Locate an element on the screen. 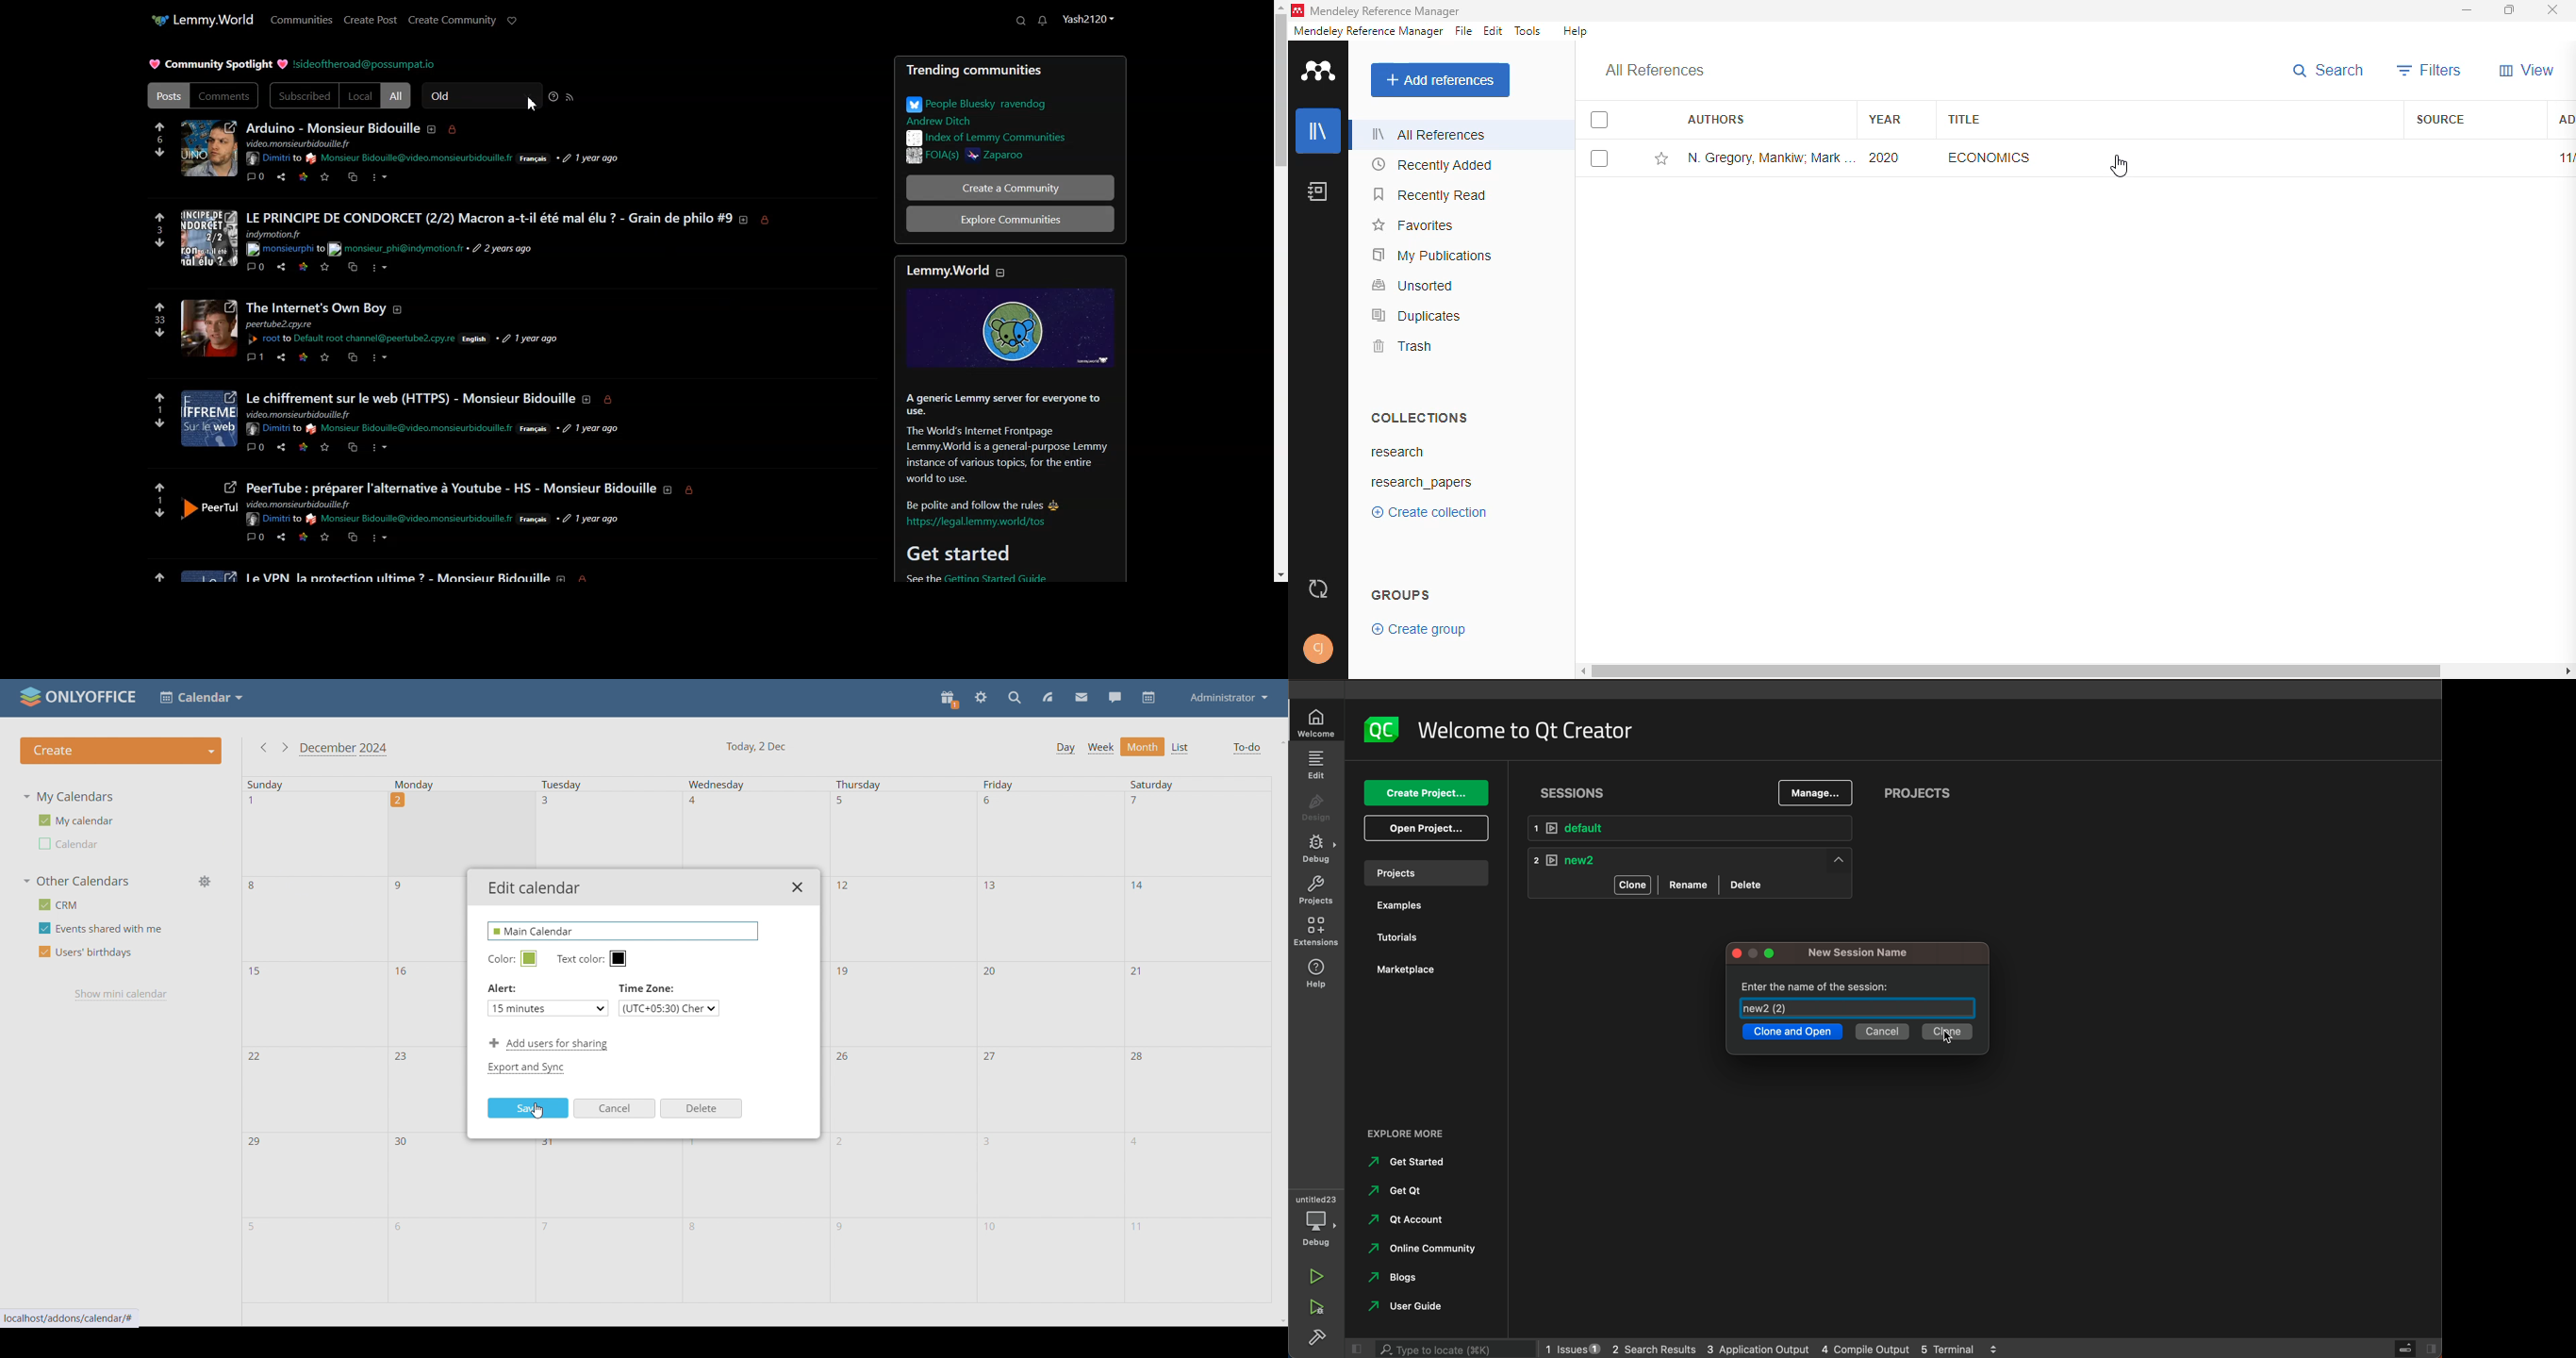 This screenshot has width=2576, height=1372. recently read is located at coordinates (1428, 194).